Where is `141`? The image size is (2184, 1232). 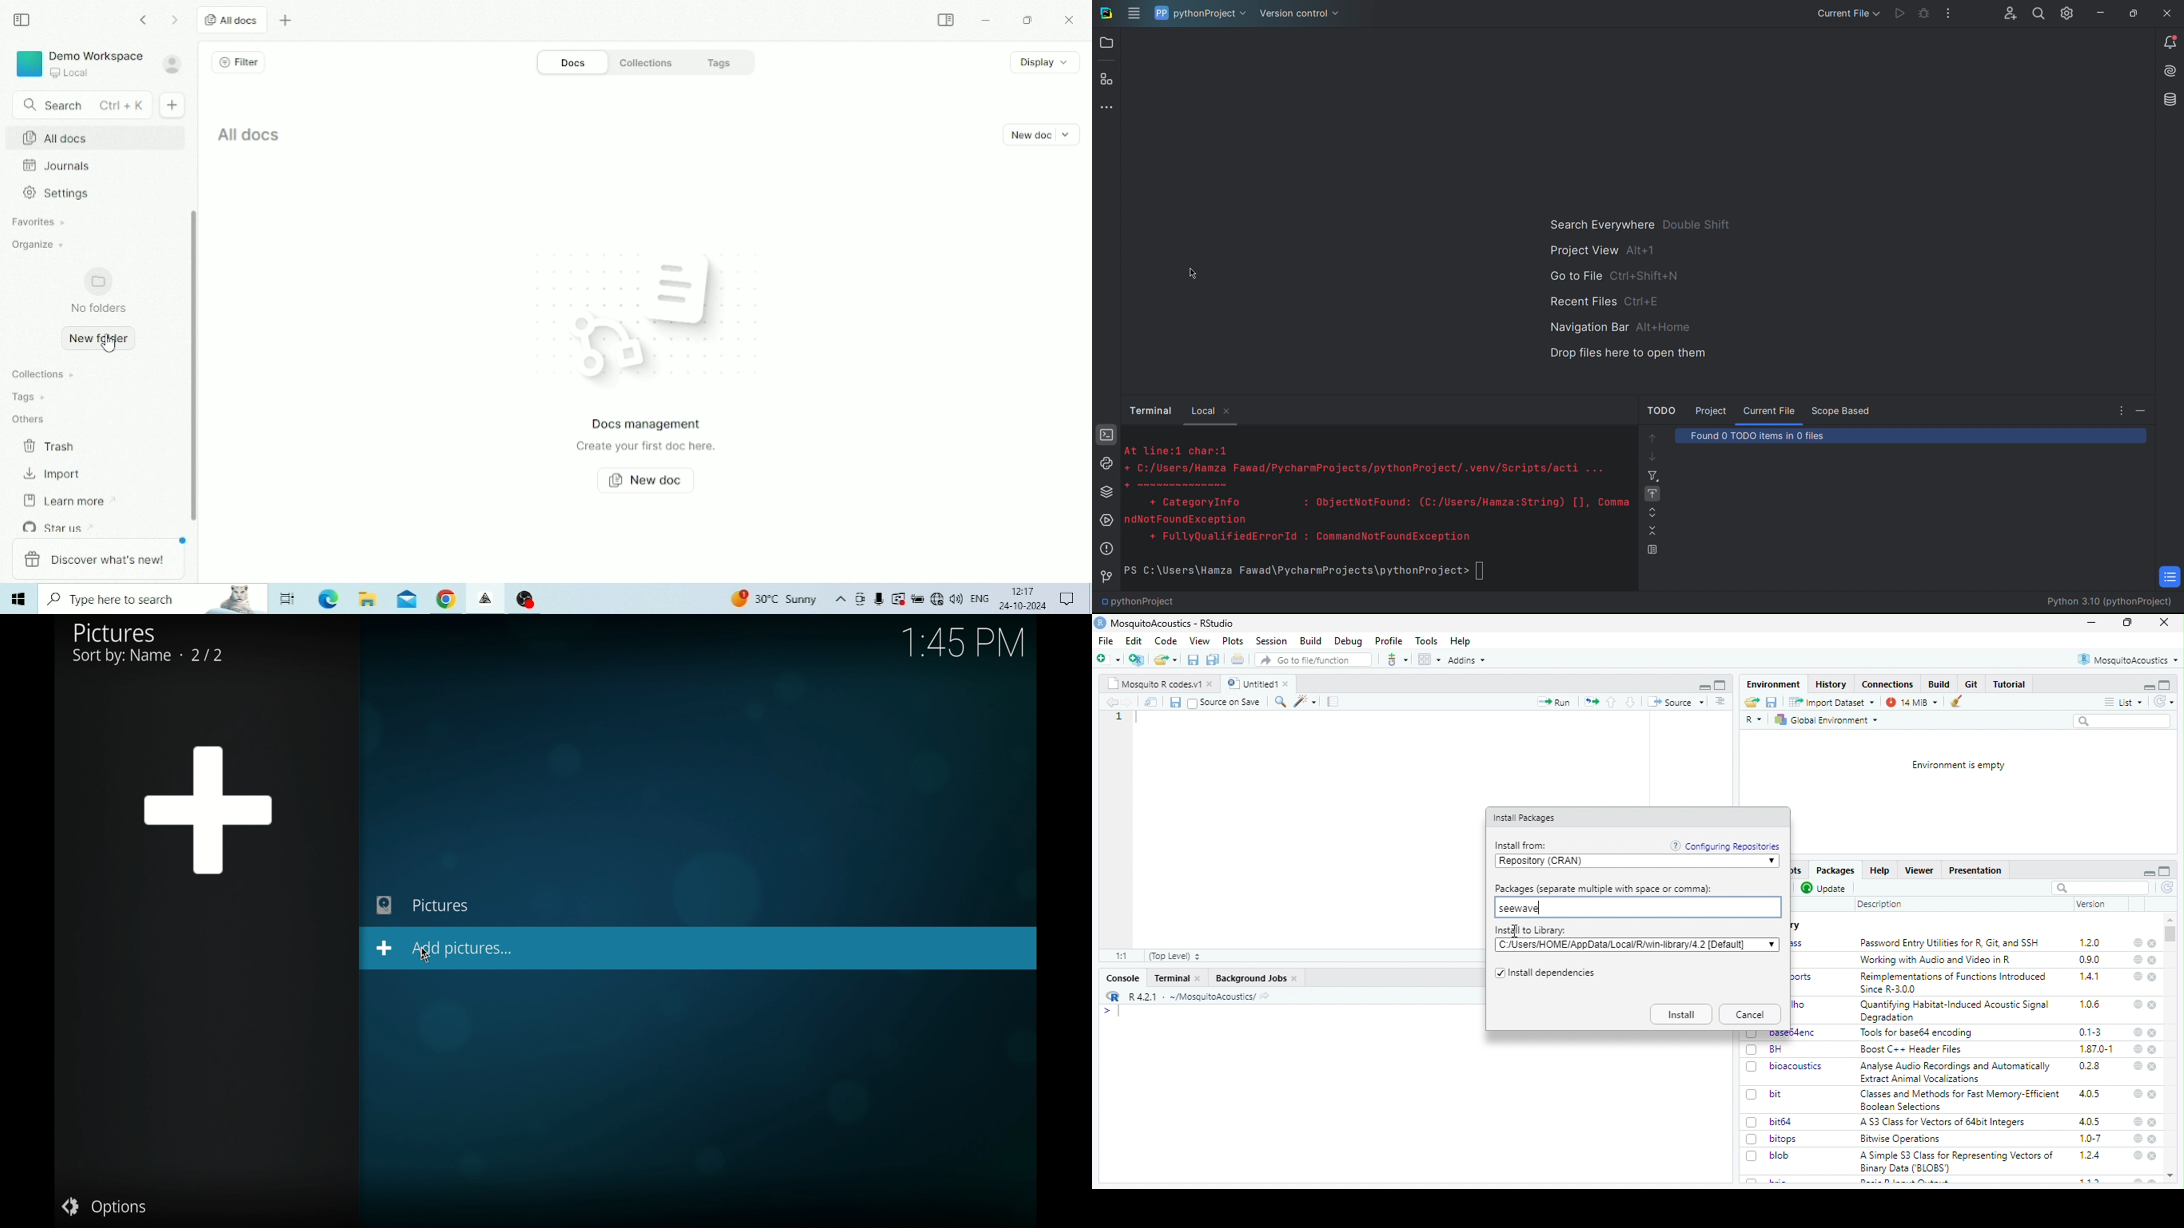 141 is located at coordinates (2090, 977).